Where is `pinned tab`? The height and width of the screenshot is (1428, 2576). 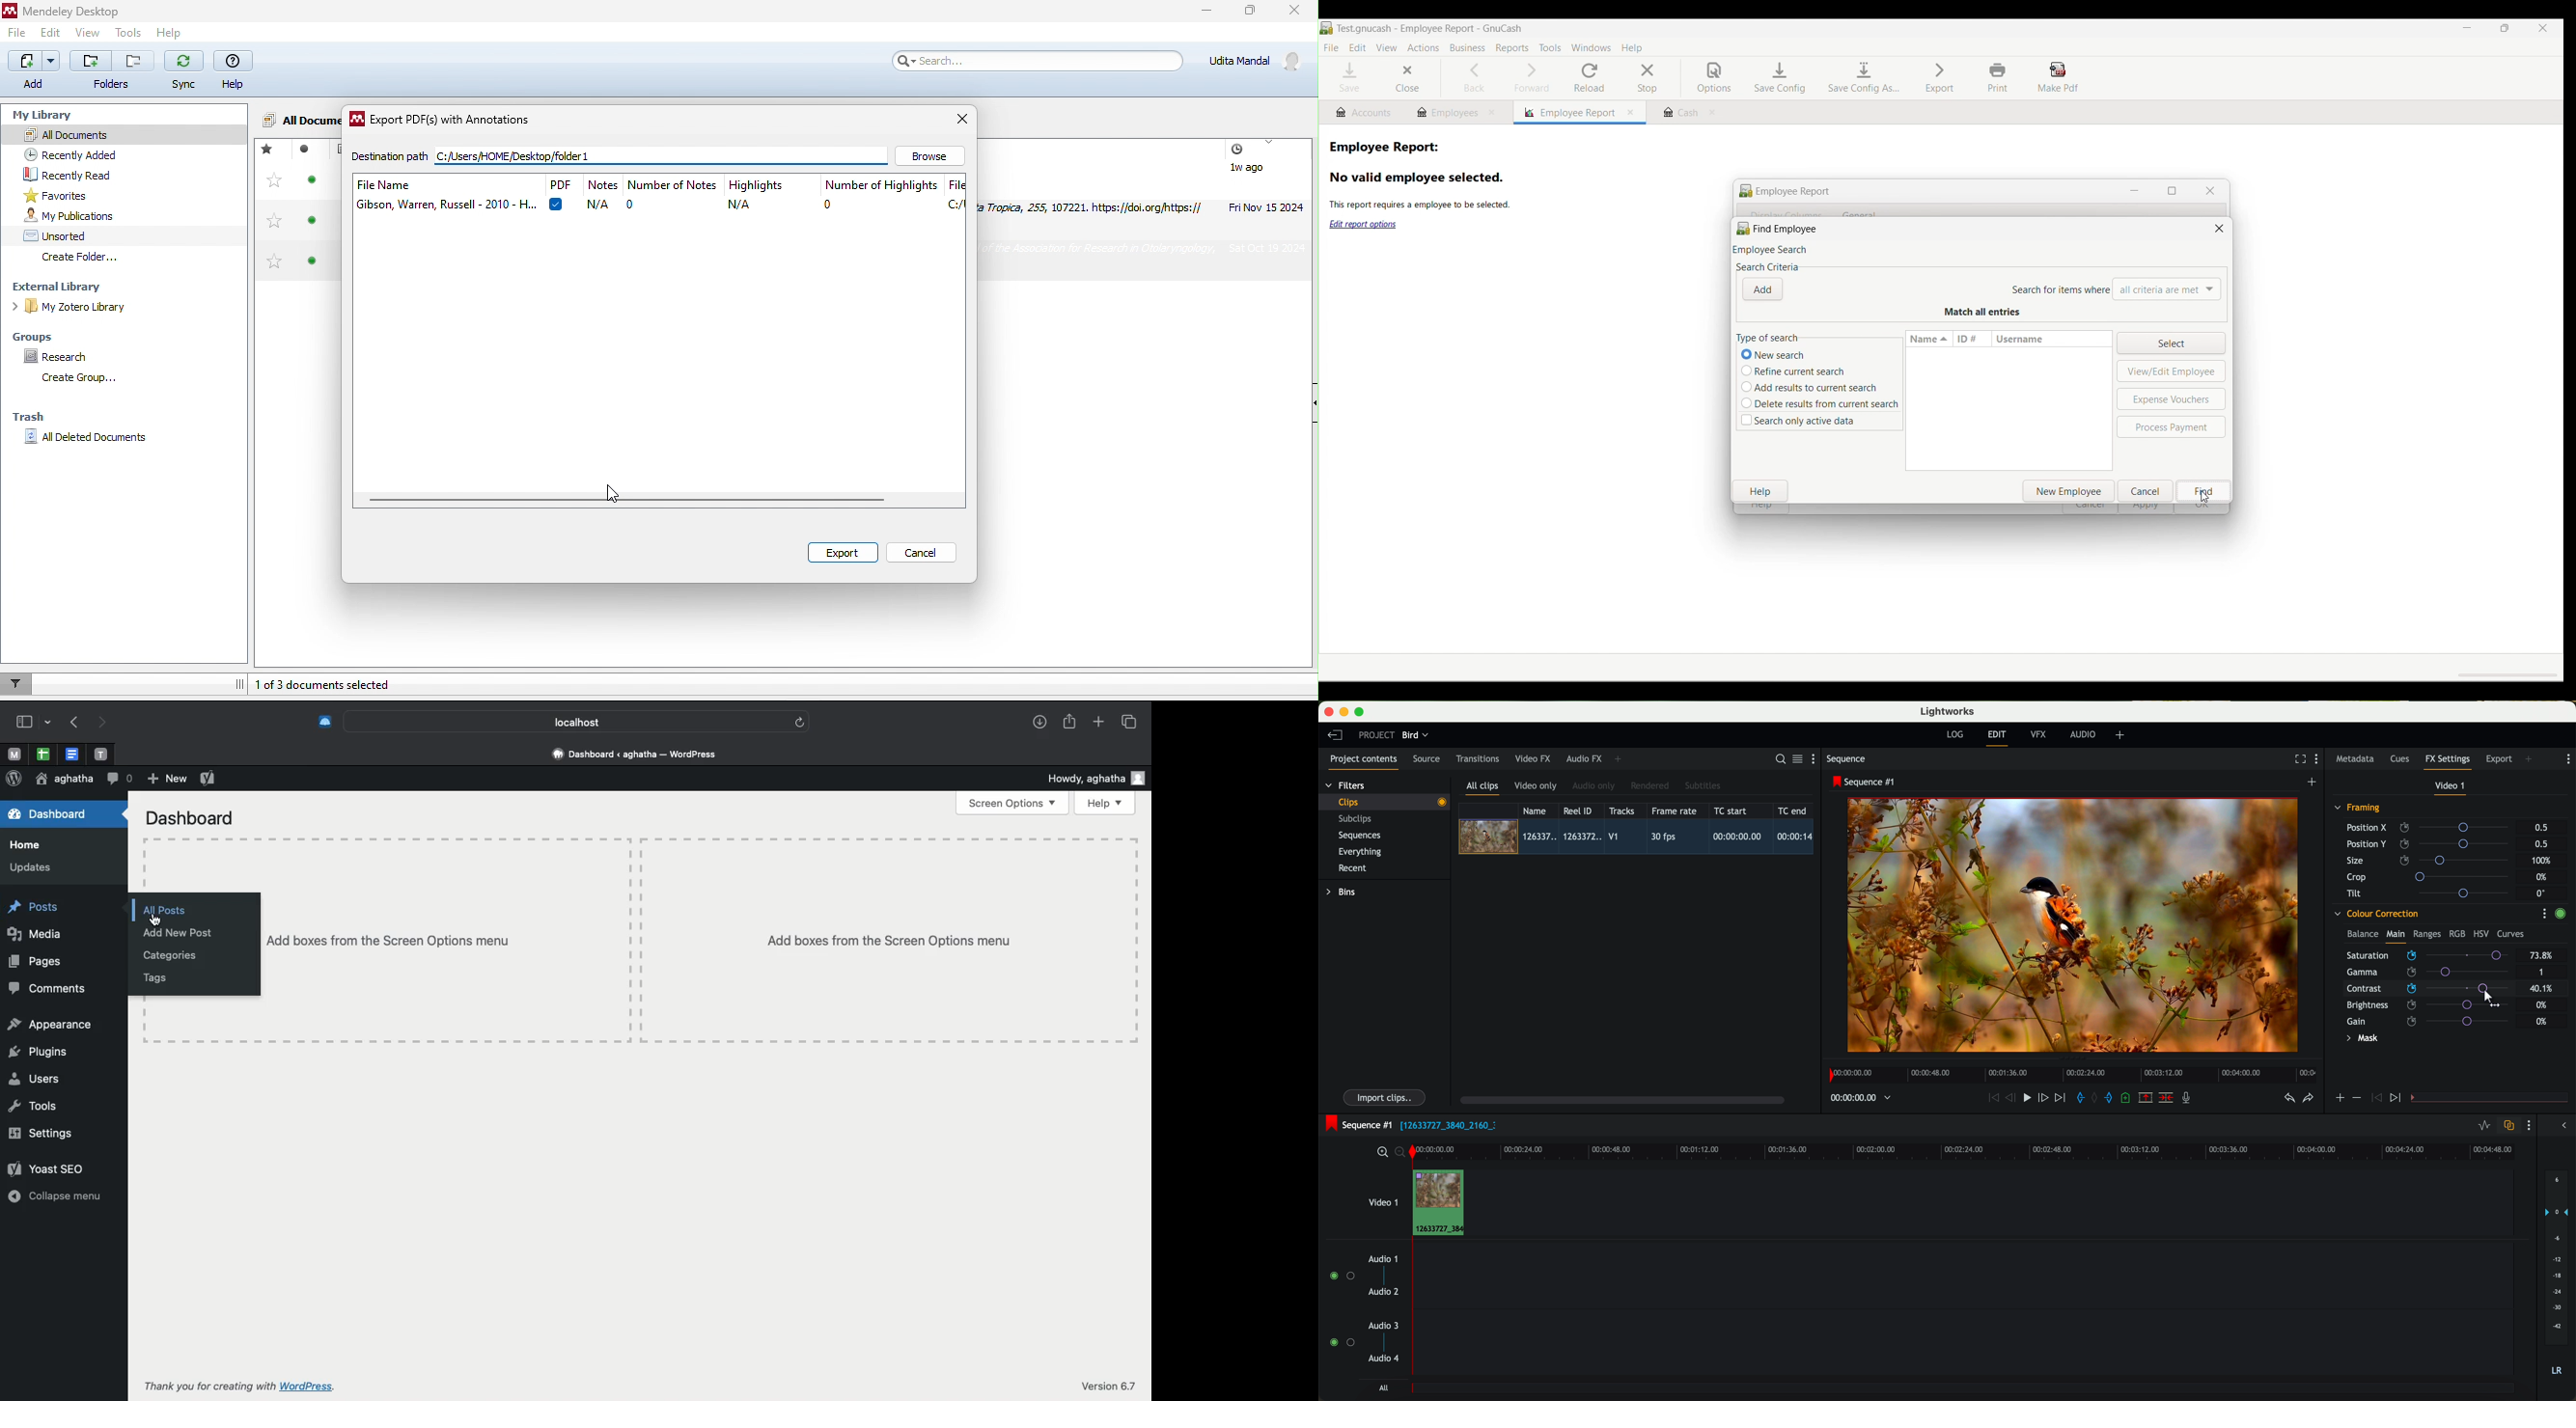
pinned tab is located at coordinates (102, 752).